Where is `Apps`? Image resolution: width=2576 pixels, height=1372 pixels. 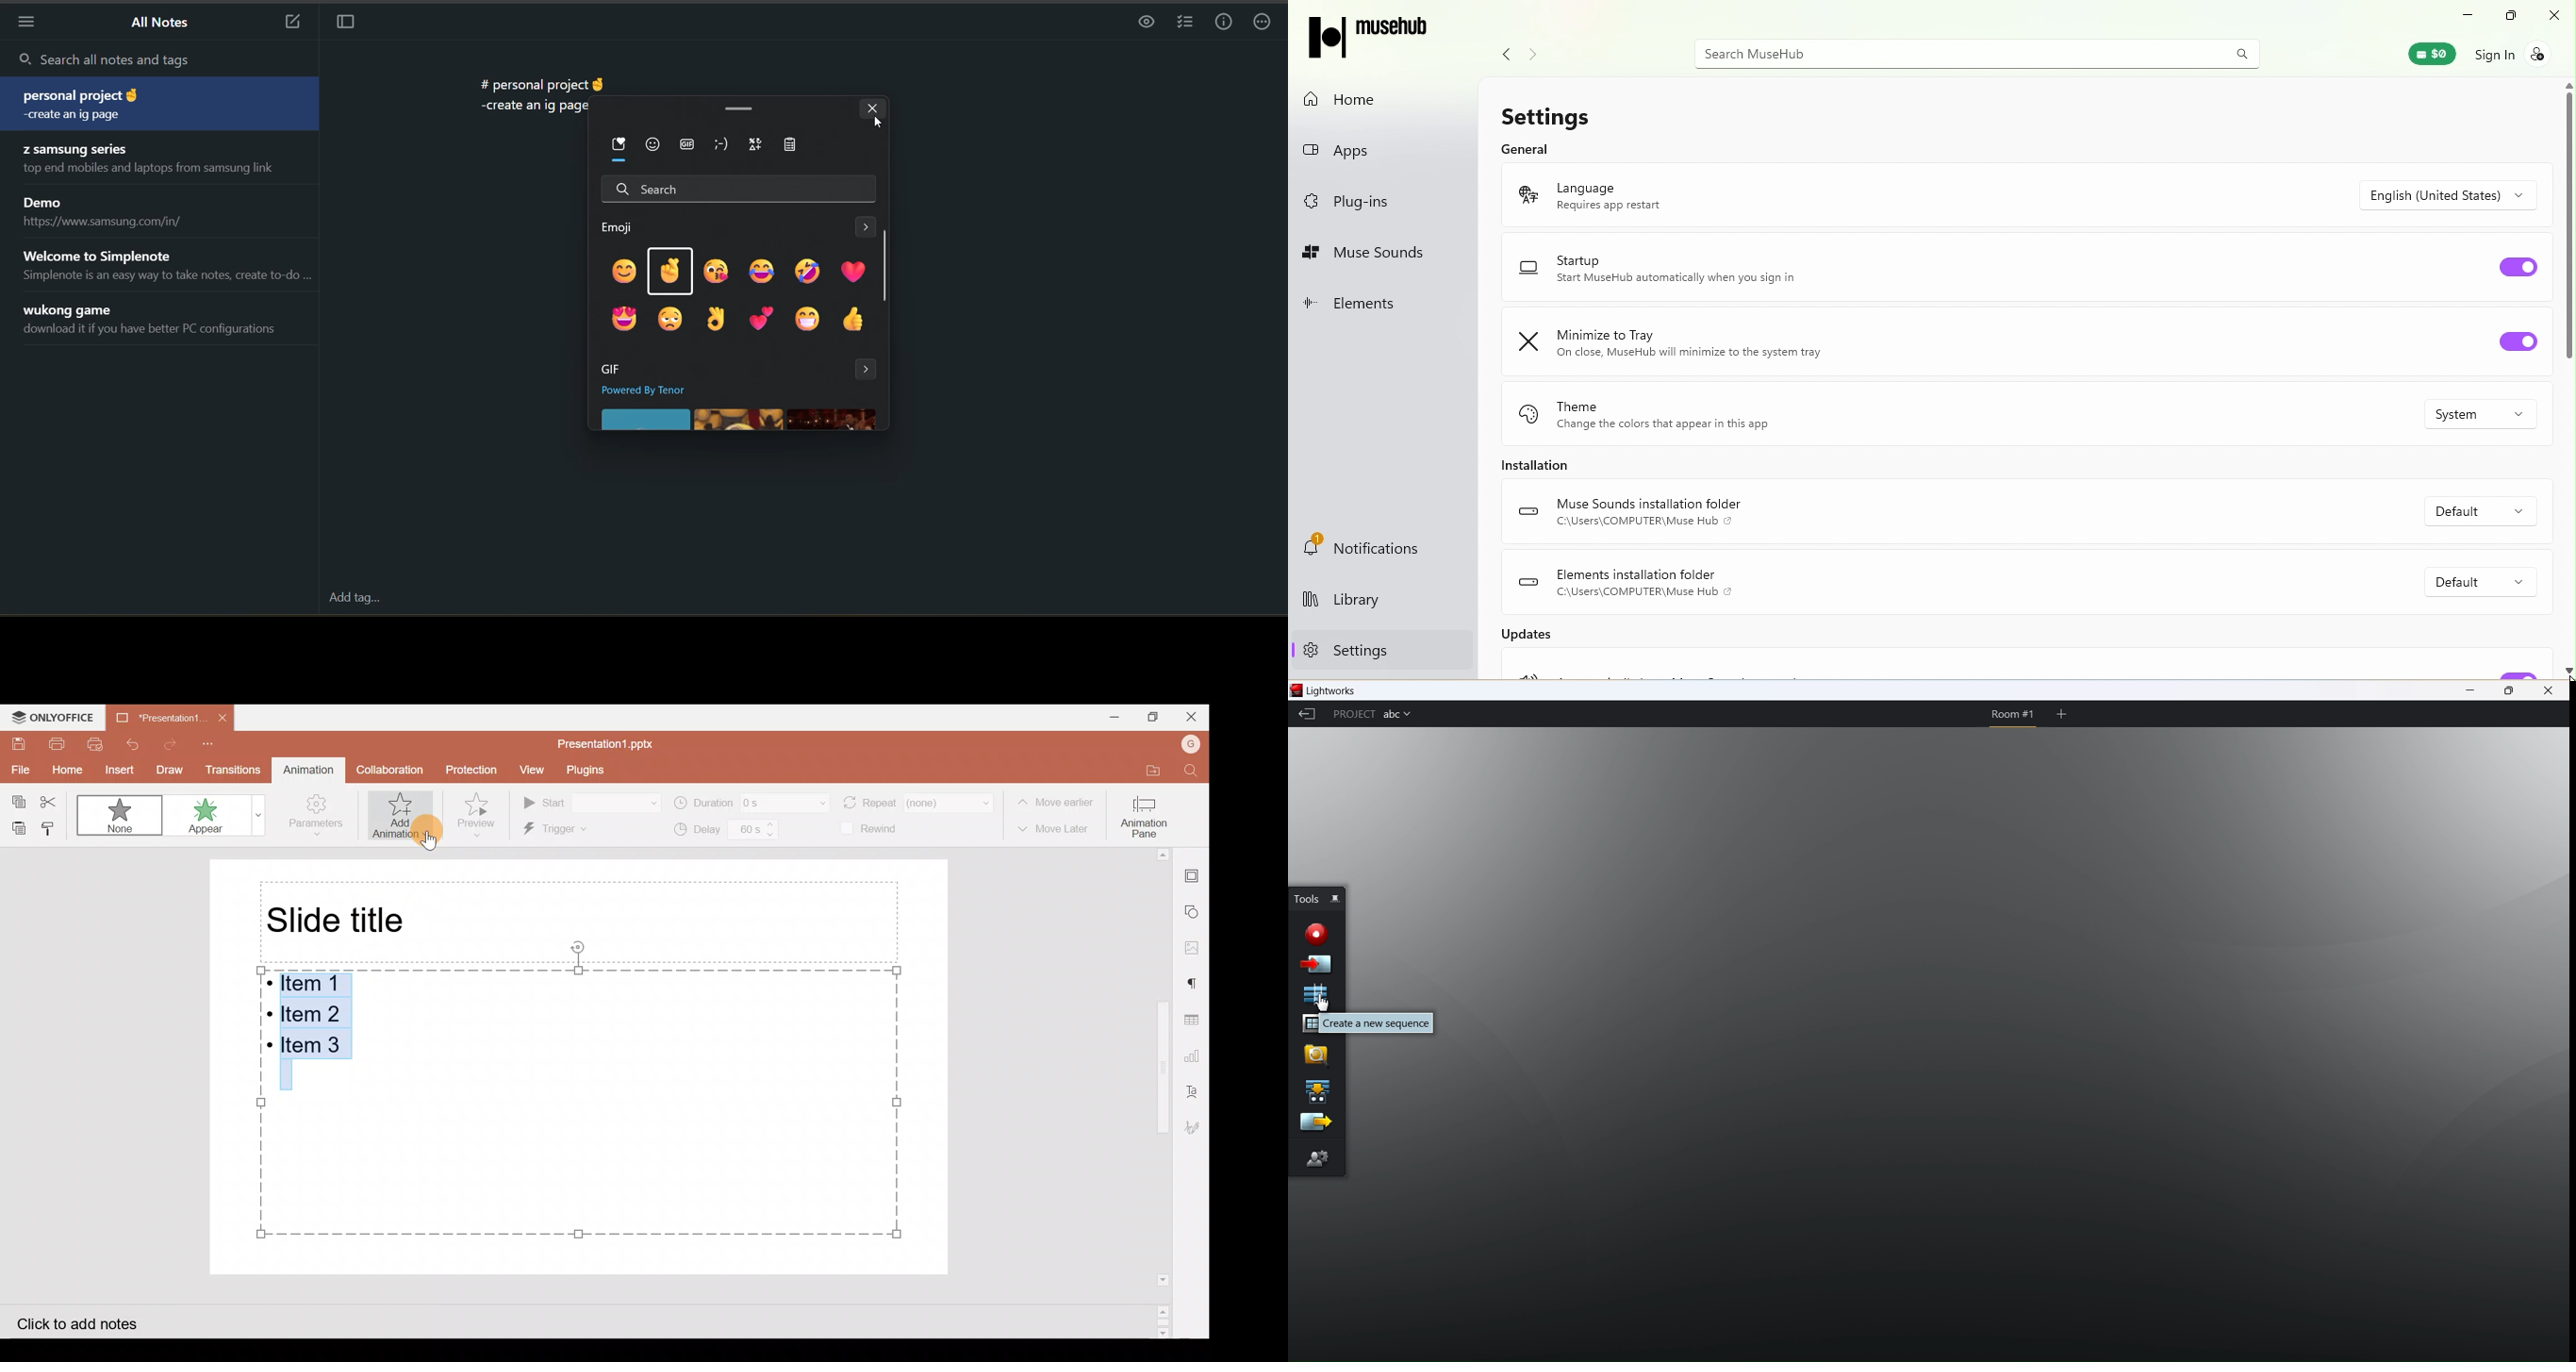
Apps is located at coordinates (1362, 146).